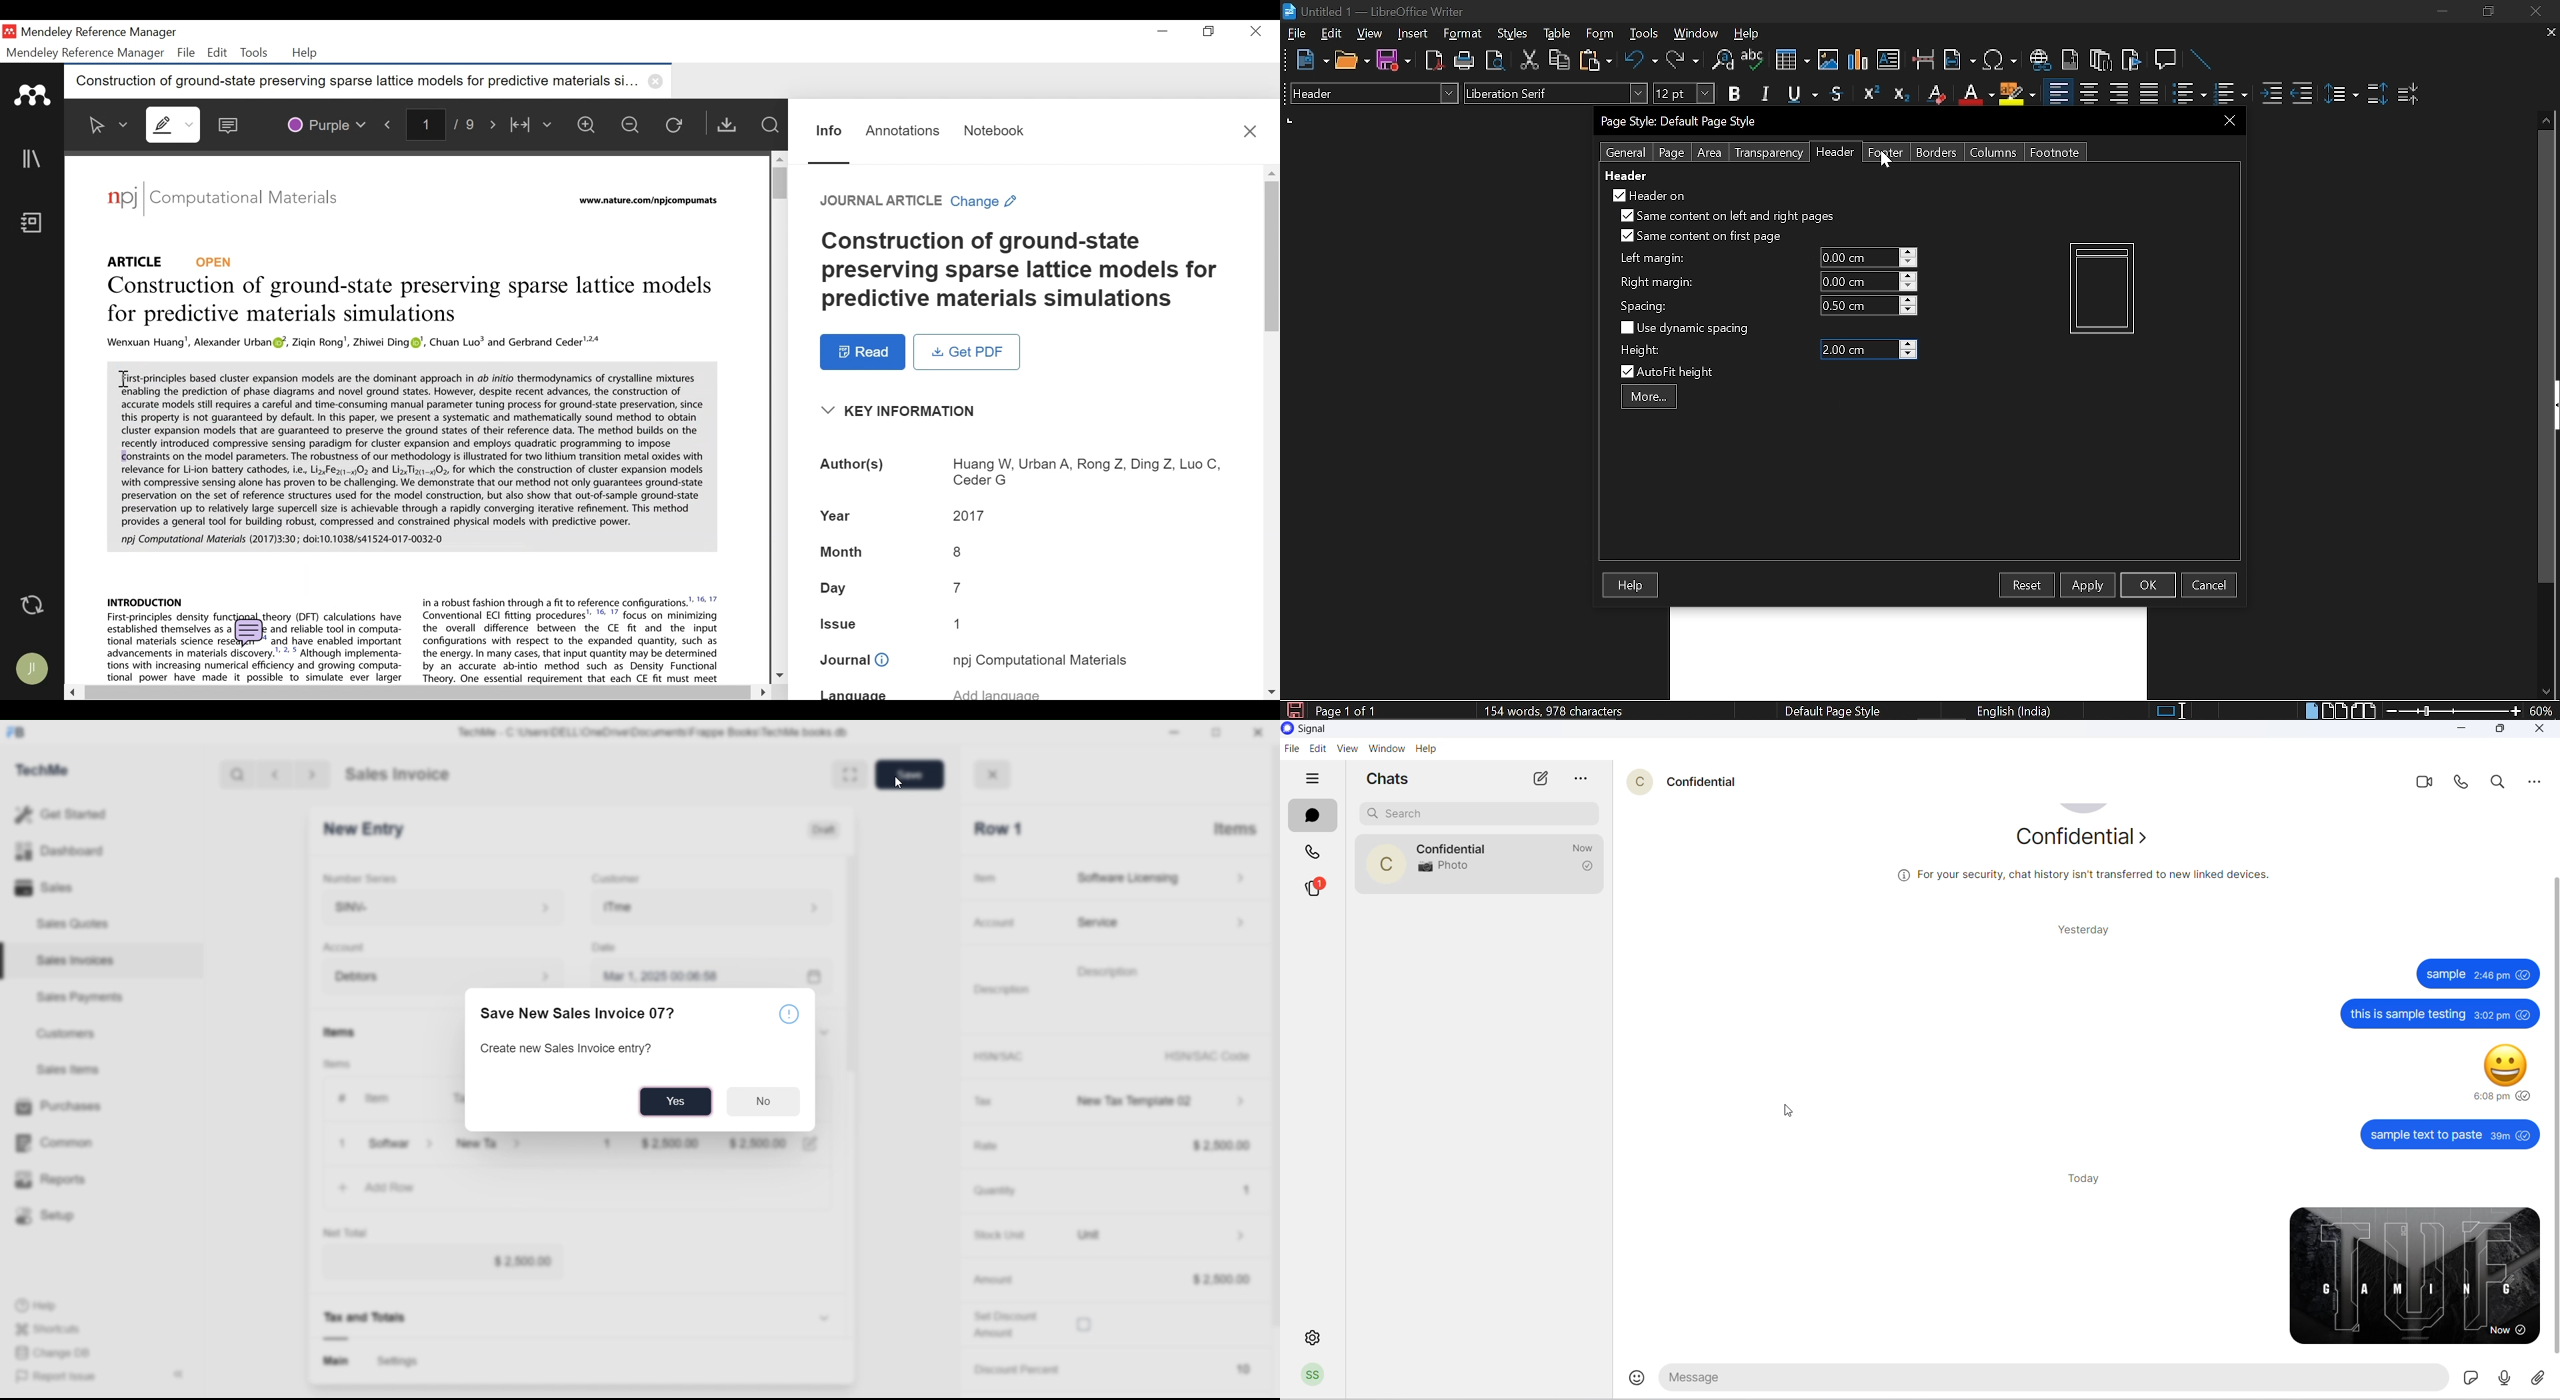  I want to click on Find and replace, so click(1721, 61).